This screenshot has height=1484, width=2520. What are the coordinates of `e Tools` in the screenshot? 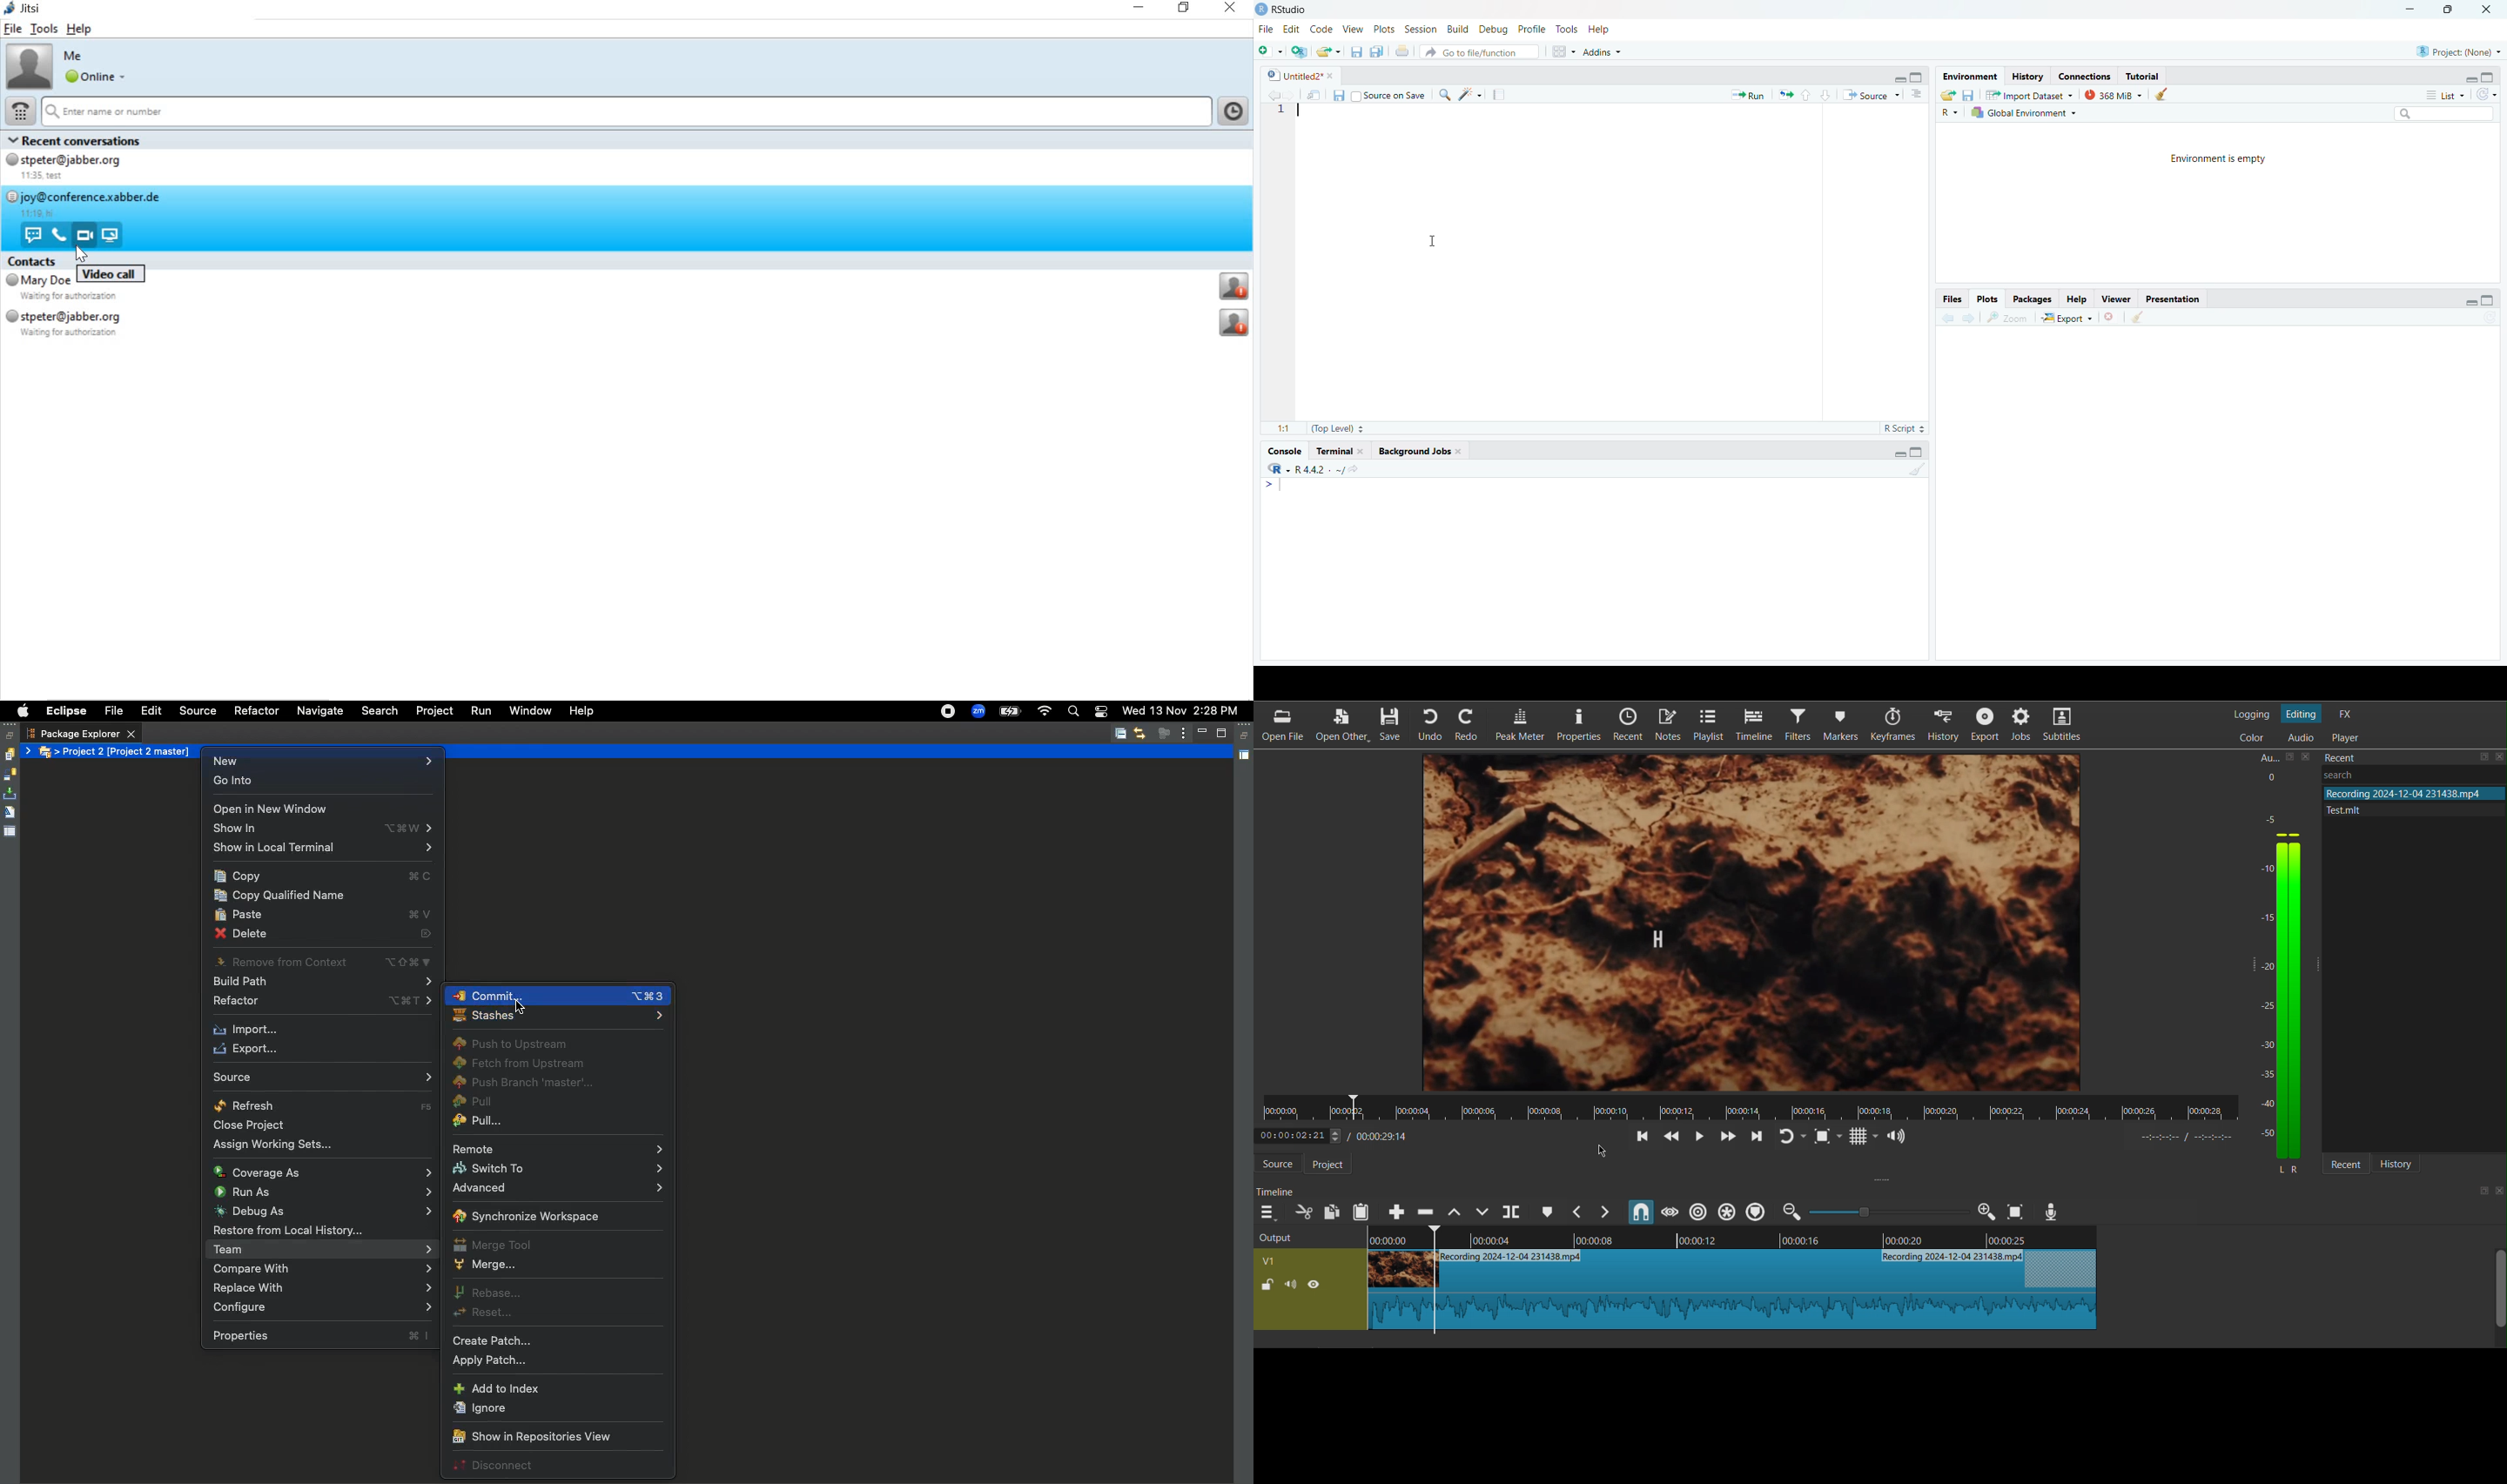 It's located at (1566, 29).